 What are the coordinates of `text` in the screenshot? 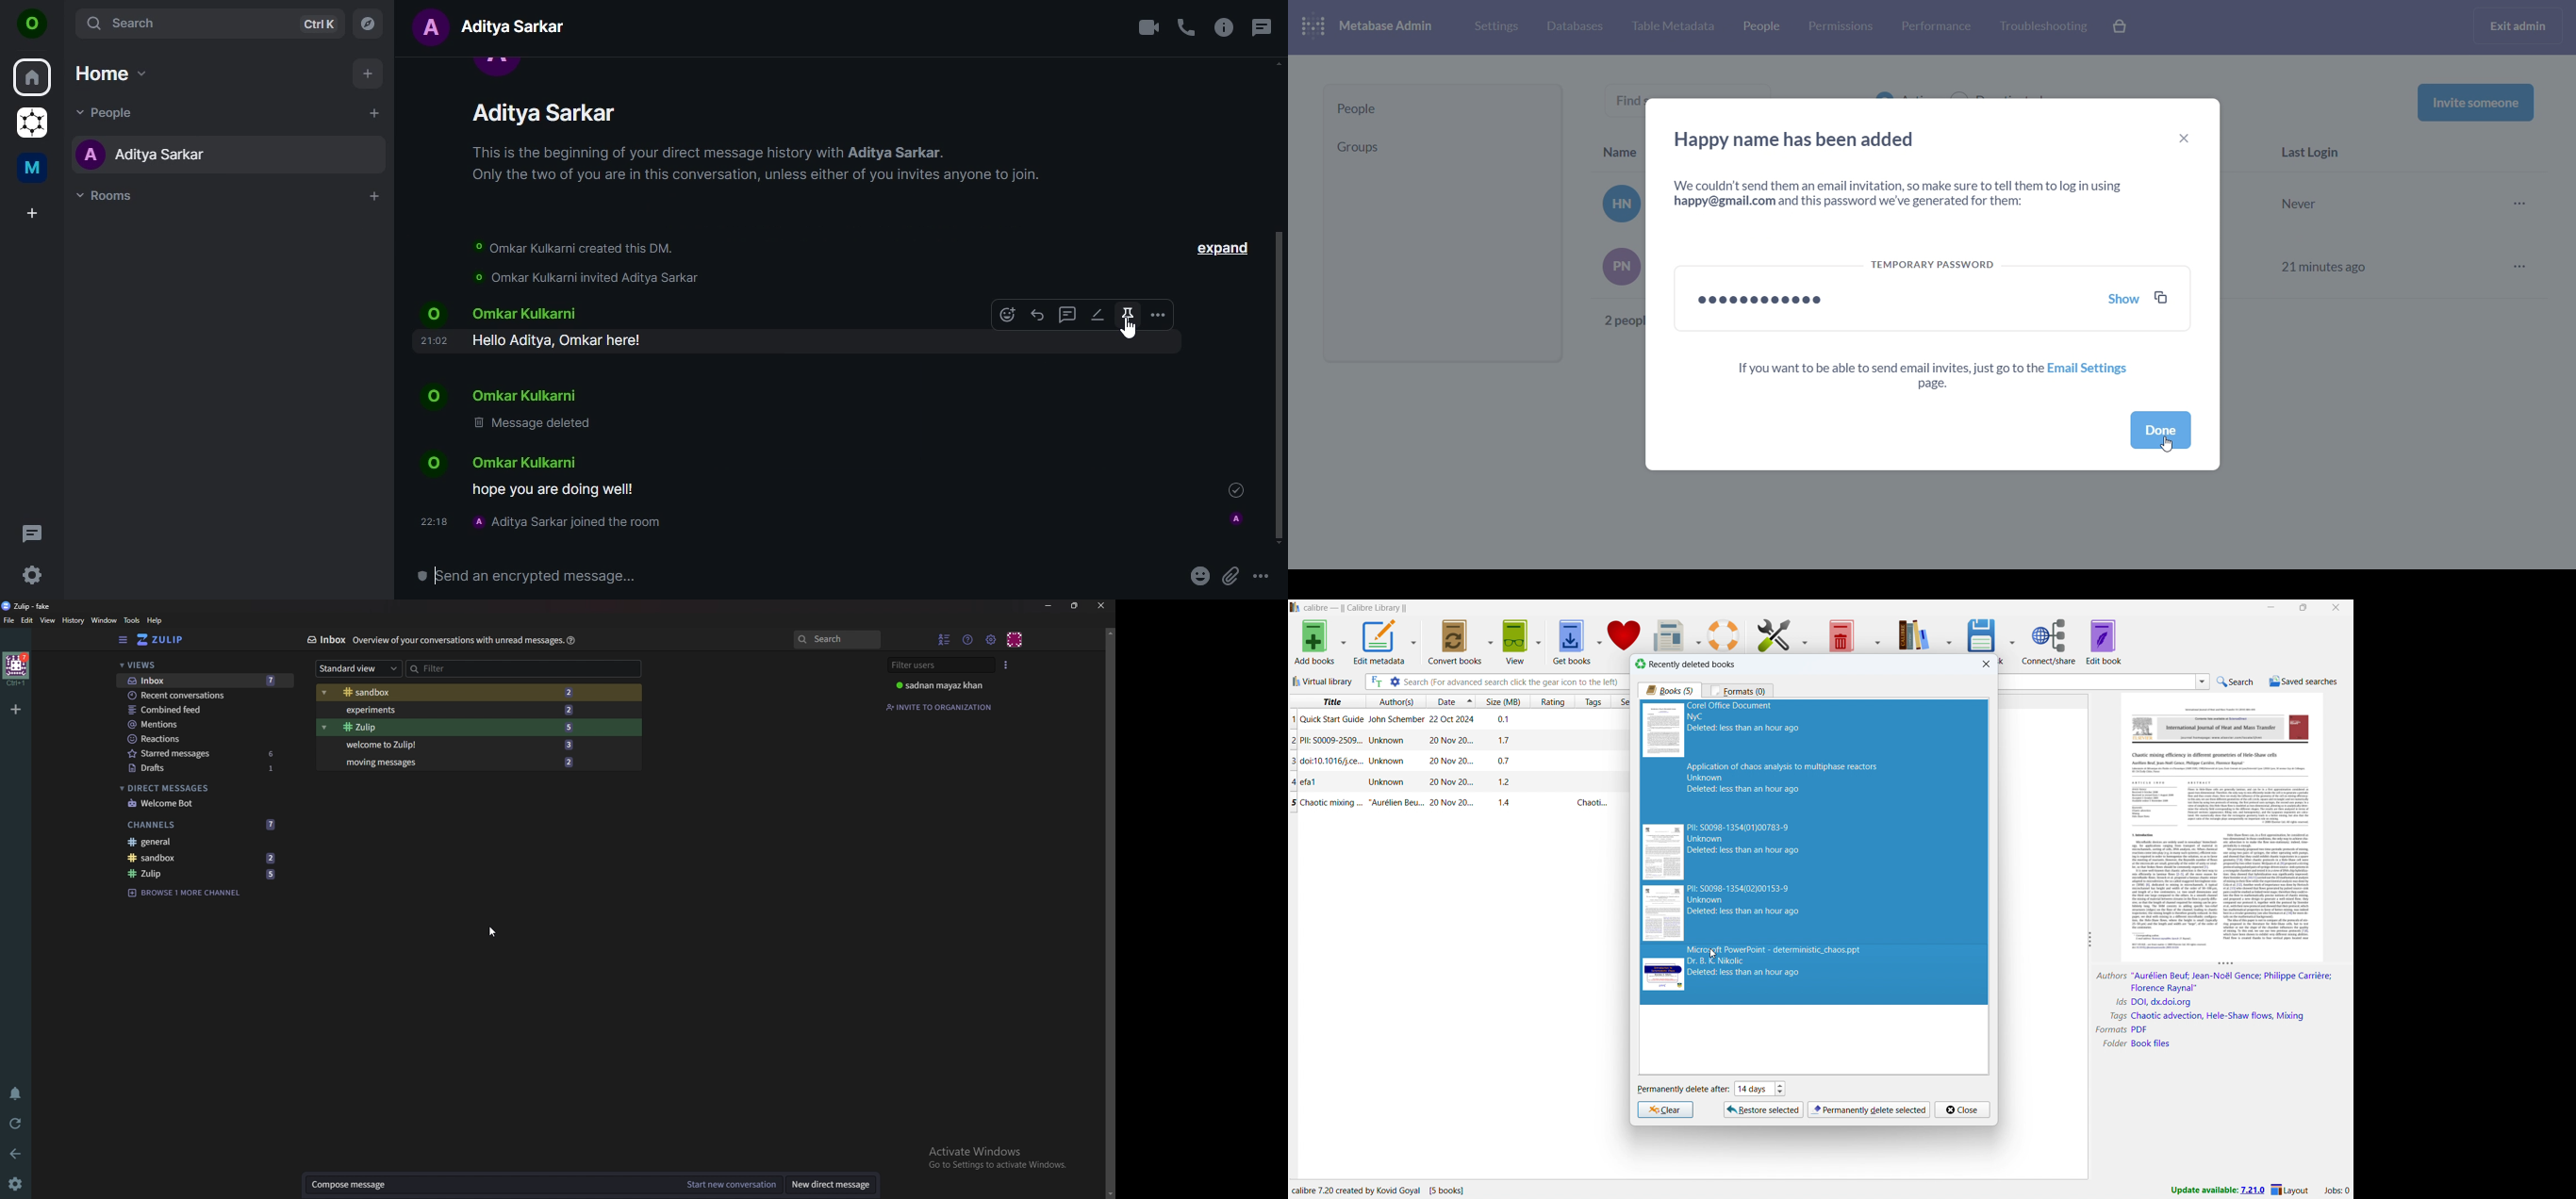 It's located at (773, 173).